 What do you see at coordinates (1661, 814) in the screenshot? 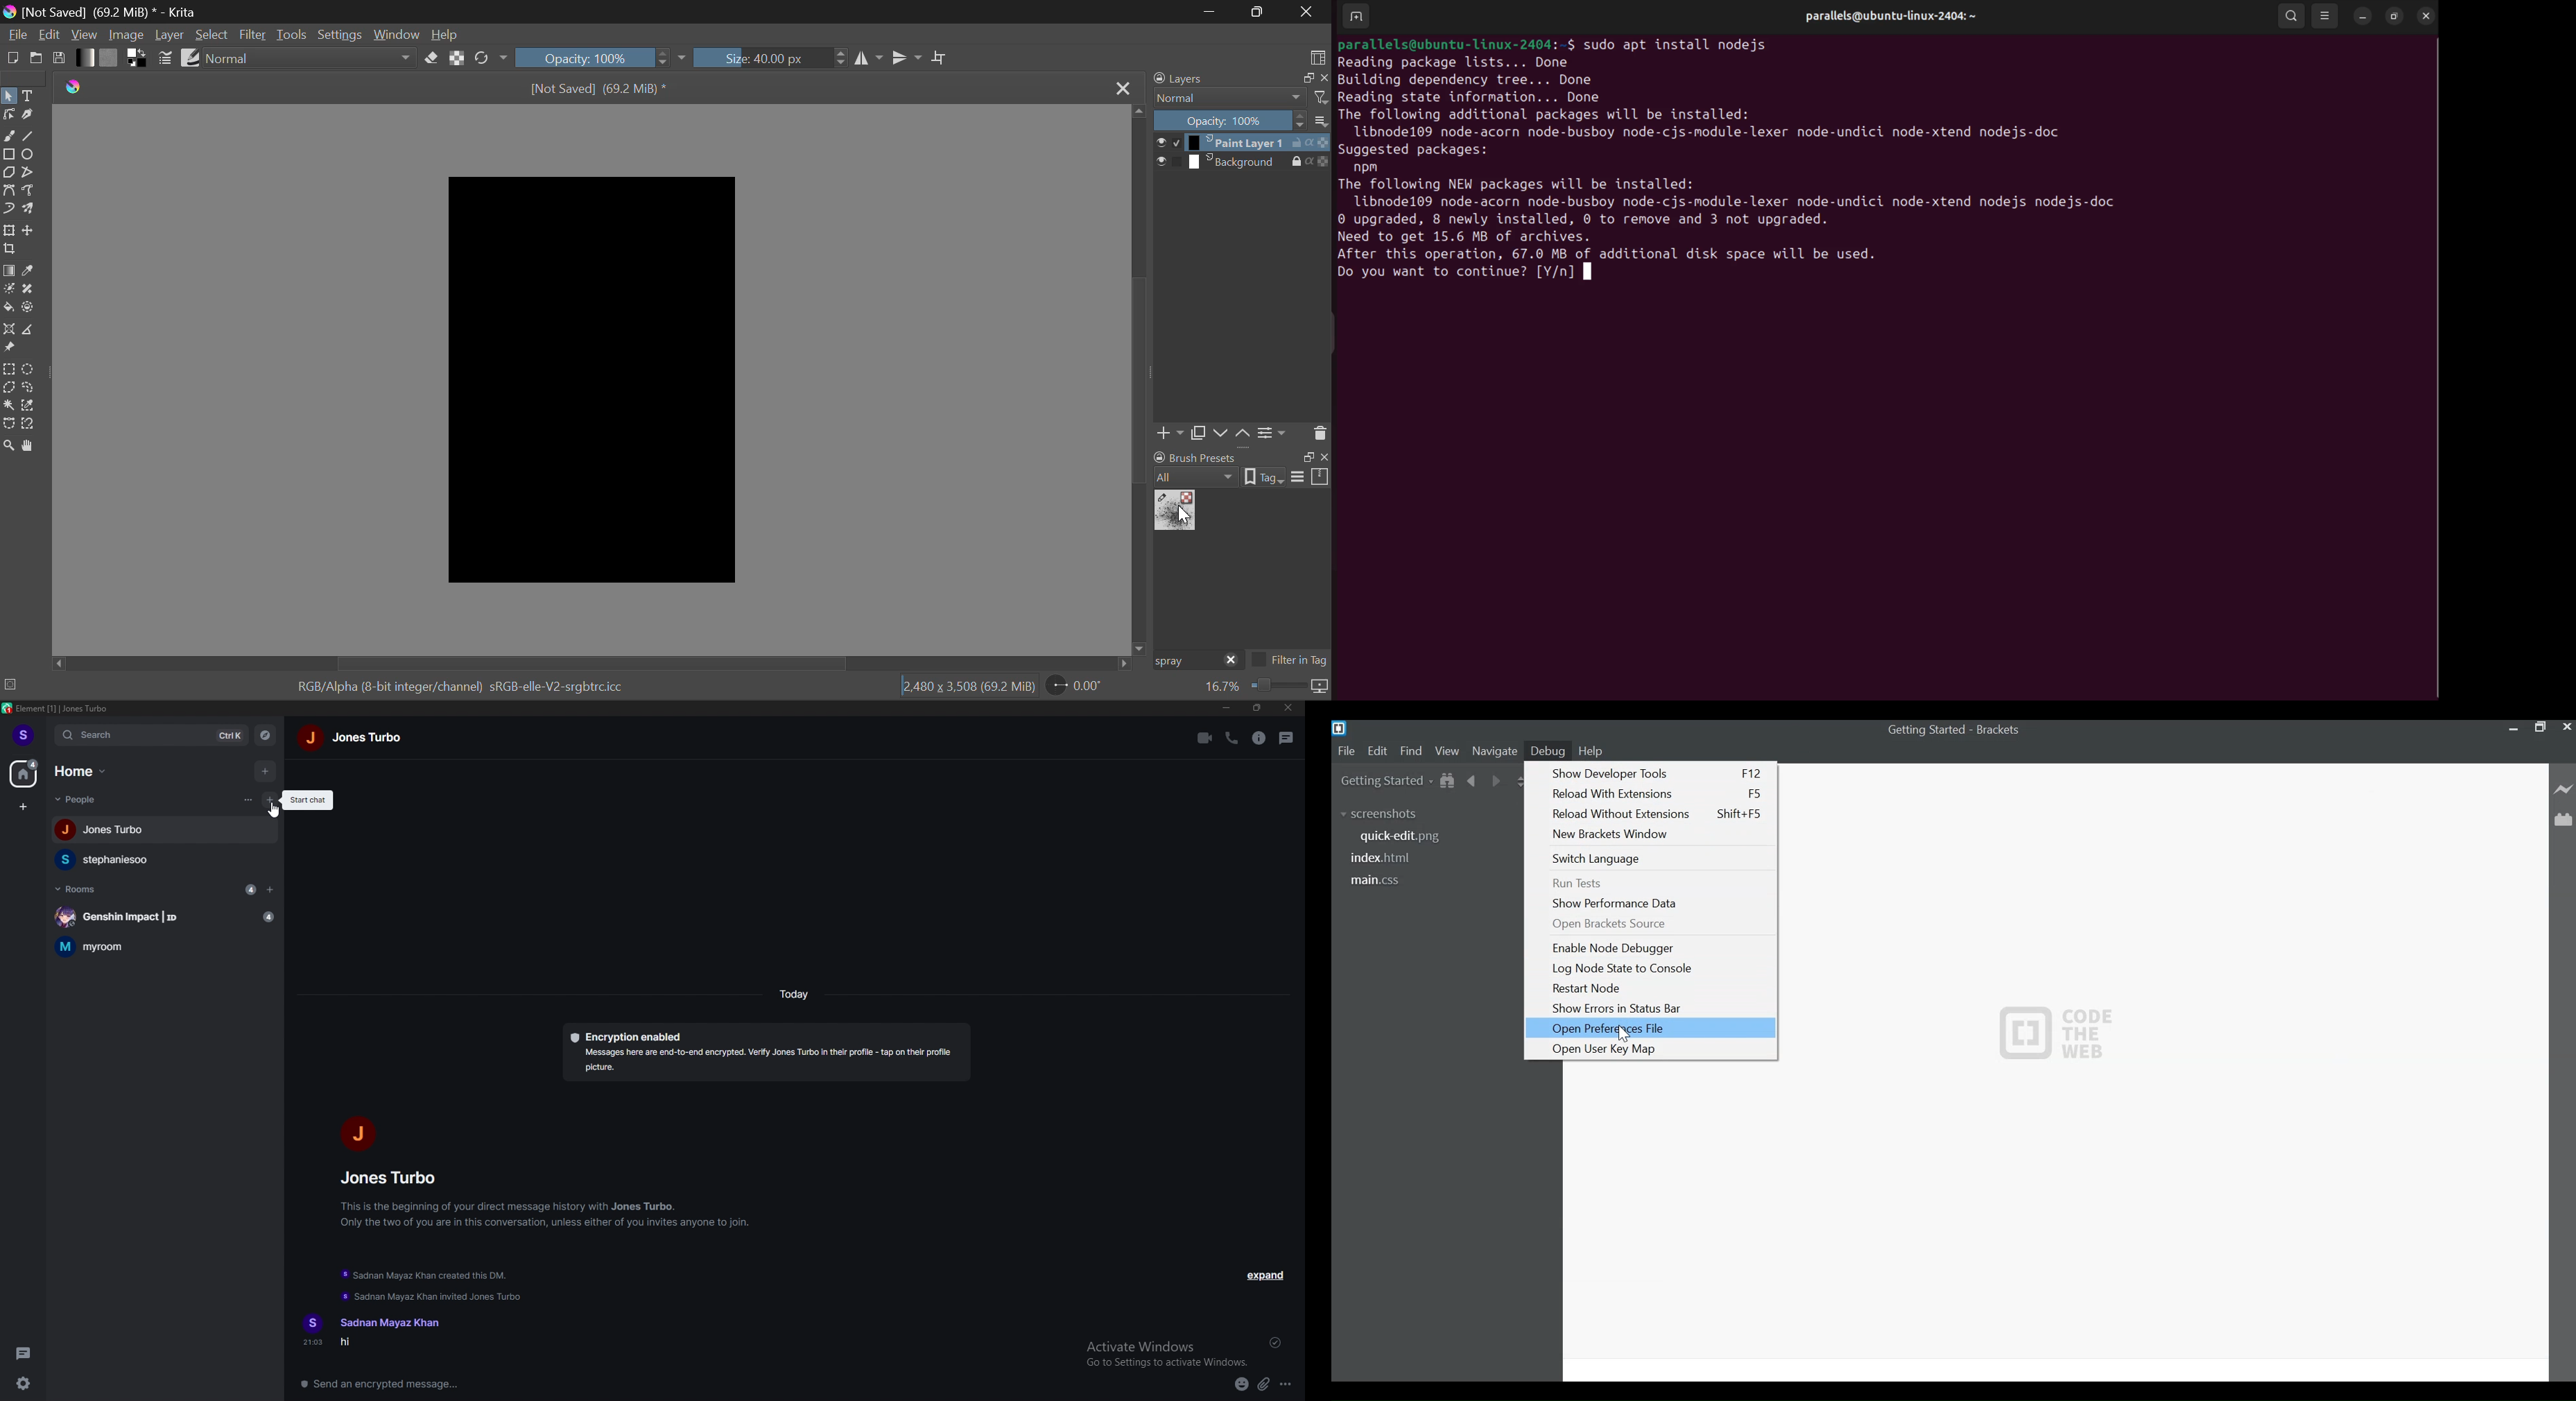
I see `Reload Without Extensions` at bounding box center [1661, 814].